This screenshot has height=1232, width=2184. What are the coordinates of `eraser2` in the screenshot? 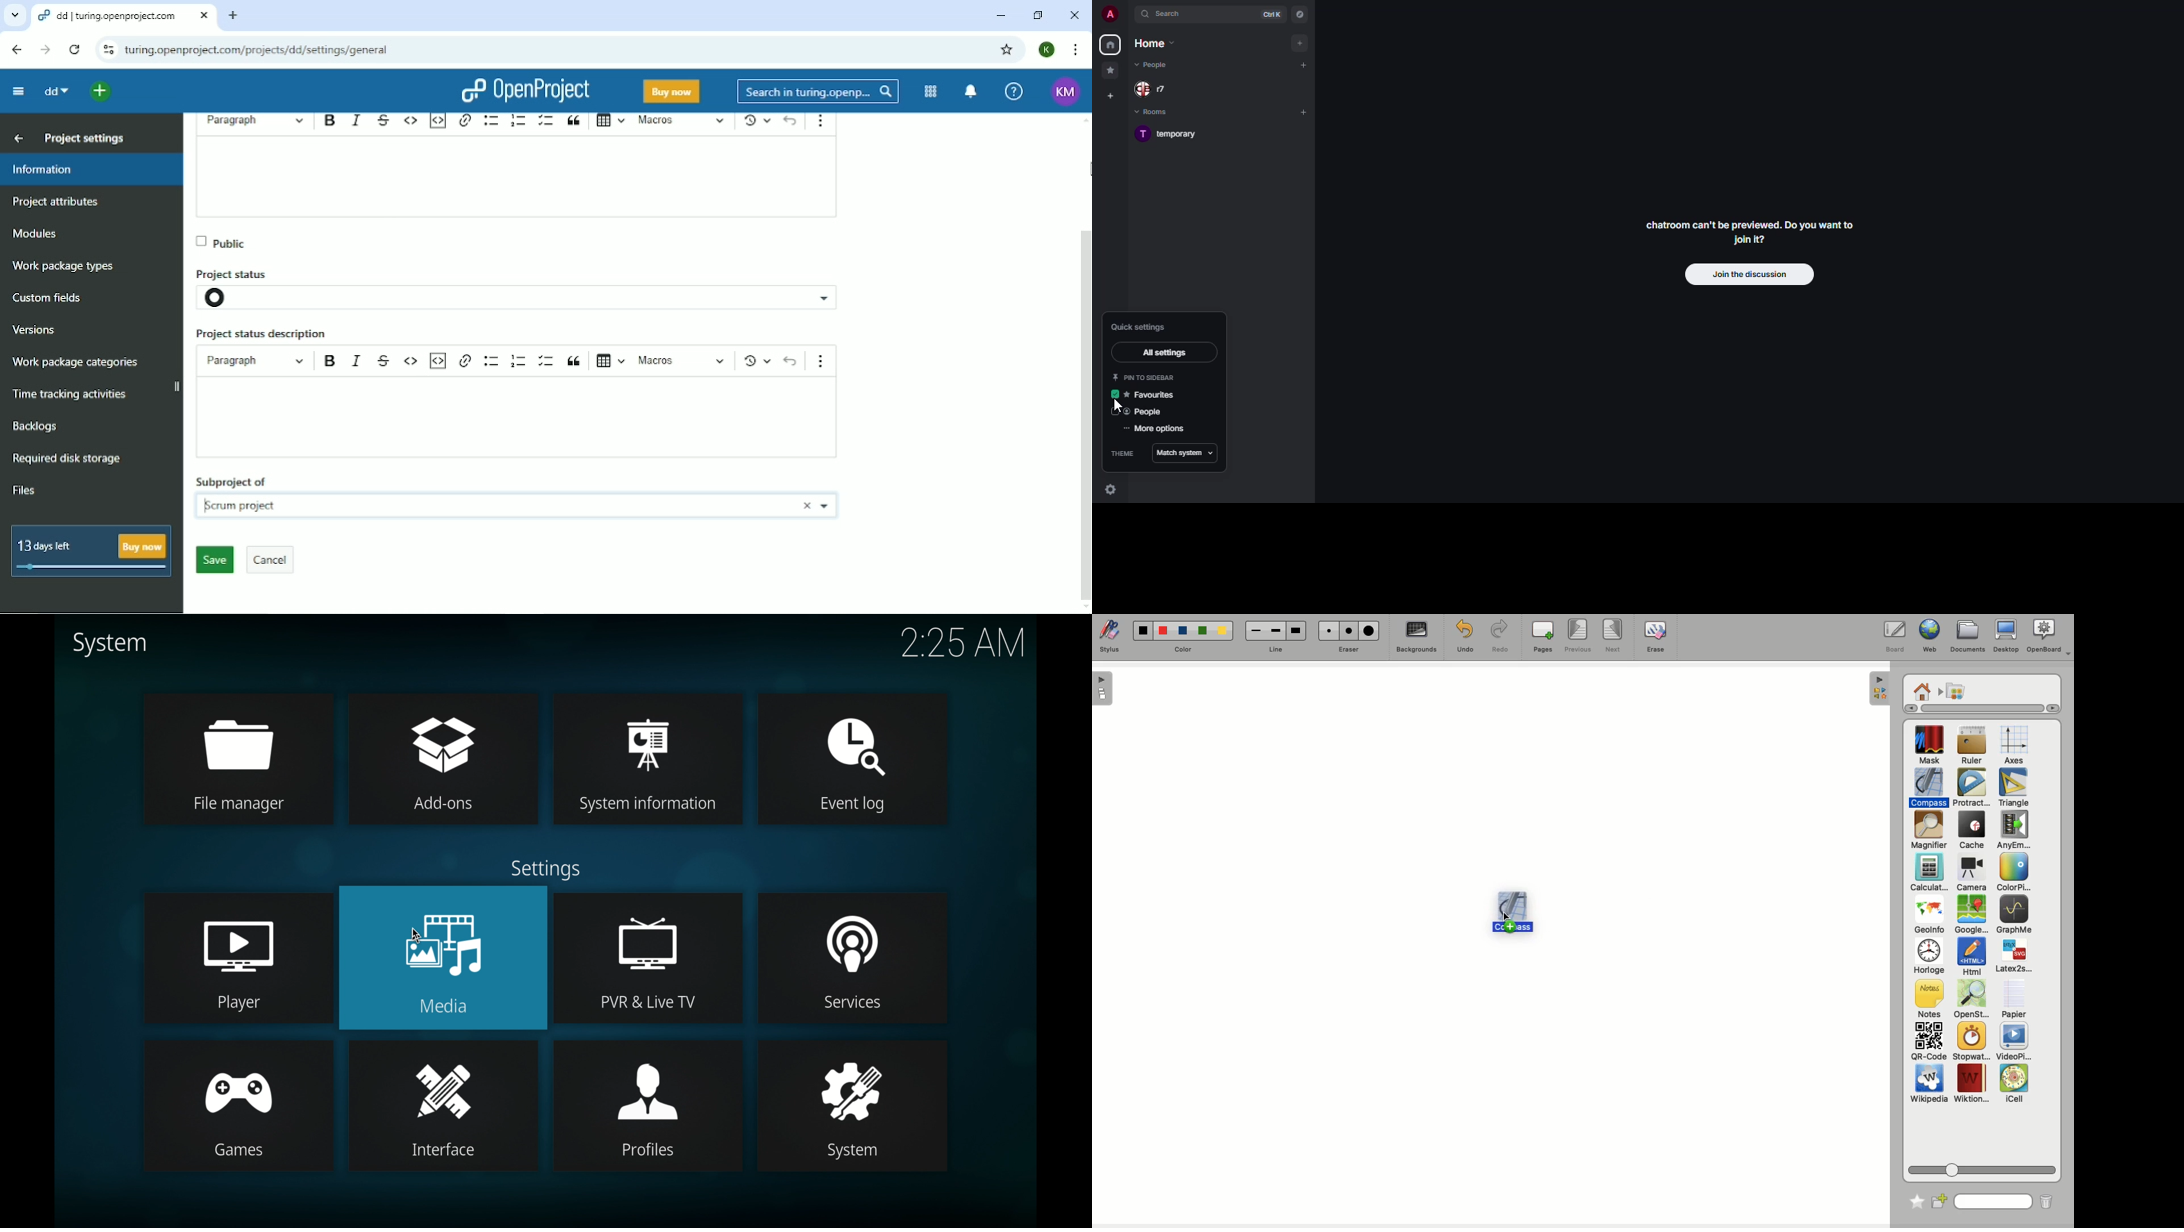 It's located at (1349, 630).